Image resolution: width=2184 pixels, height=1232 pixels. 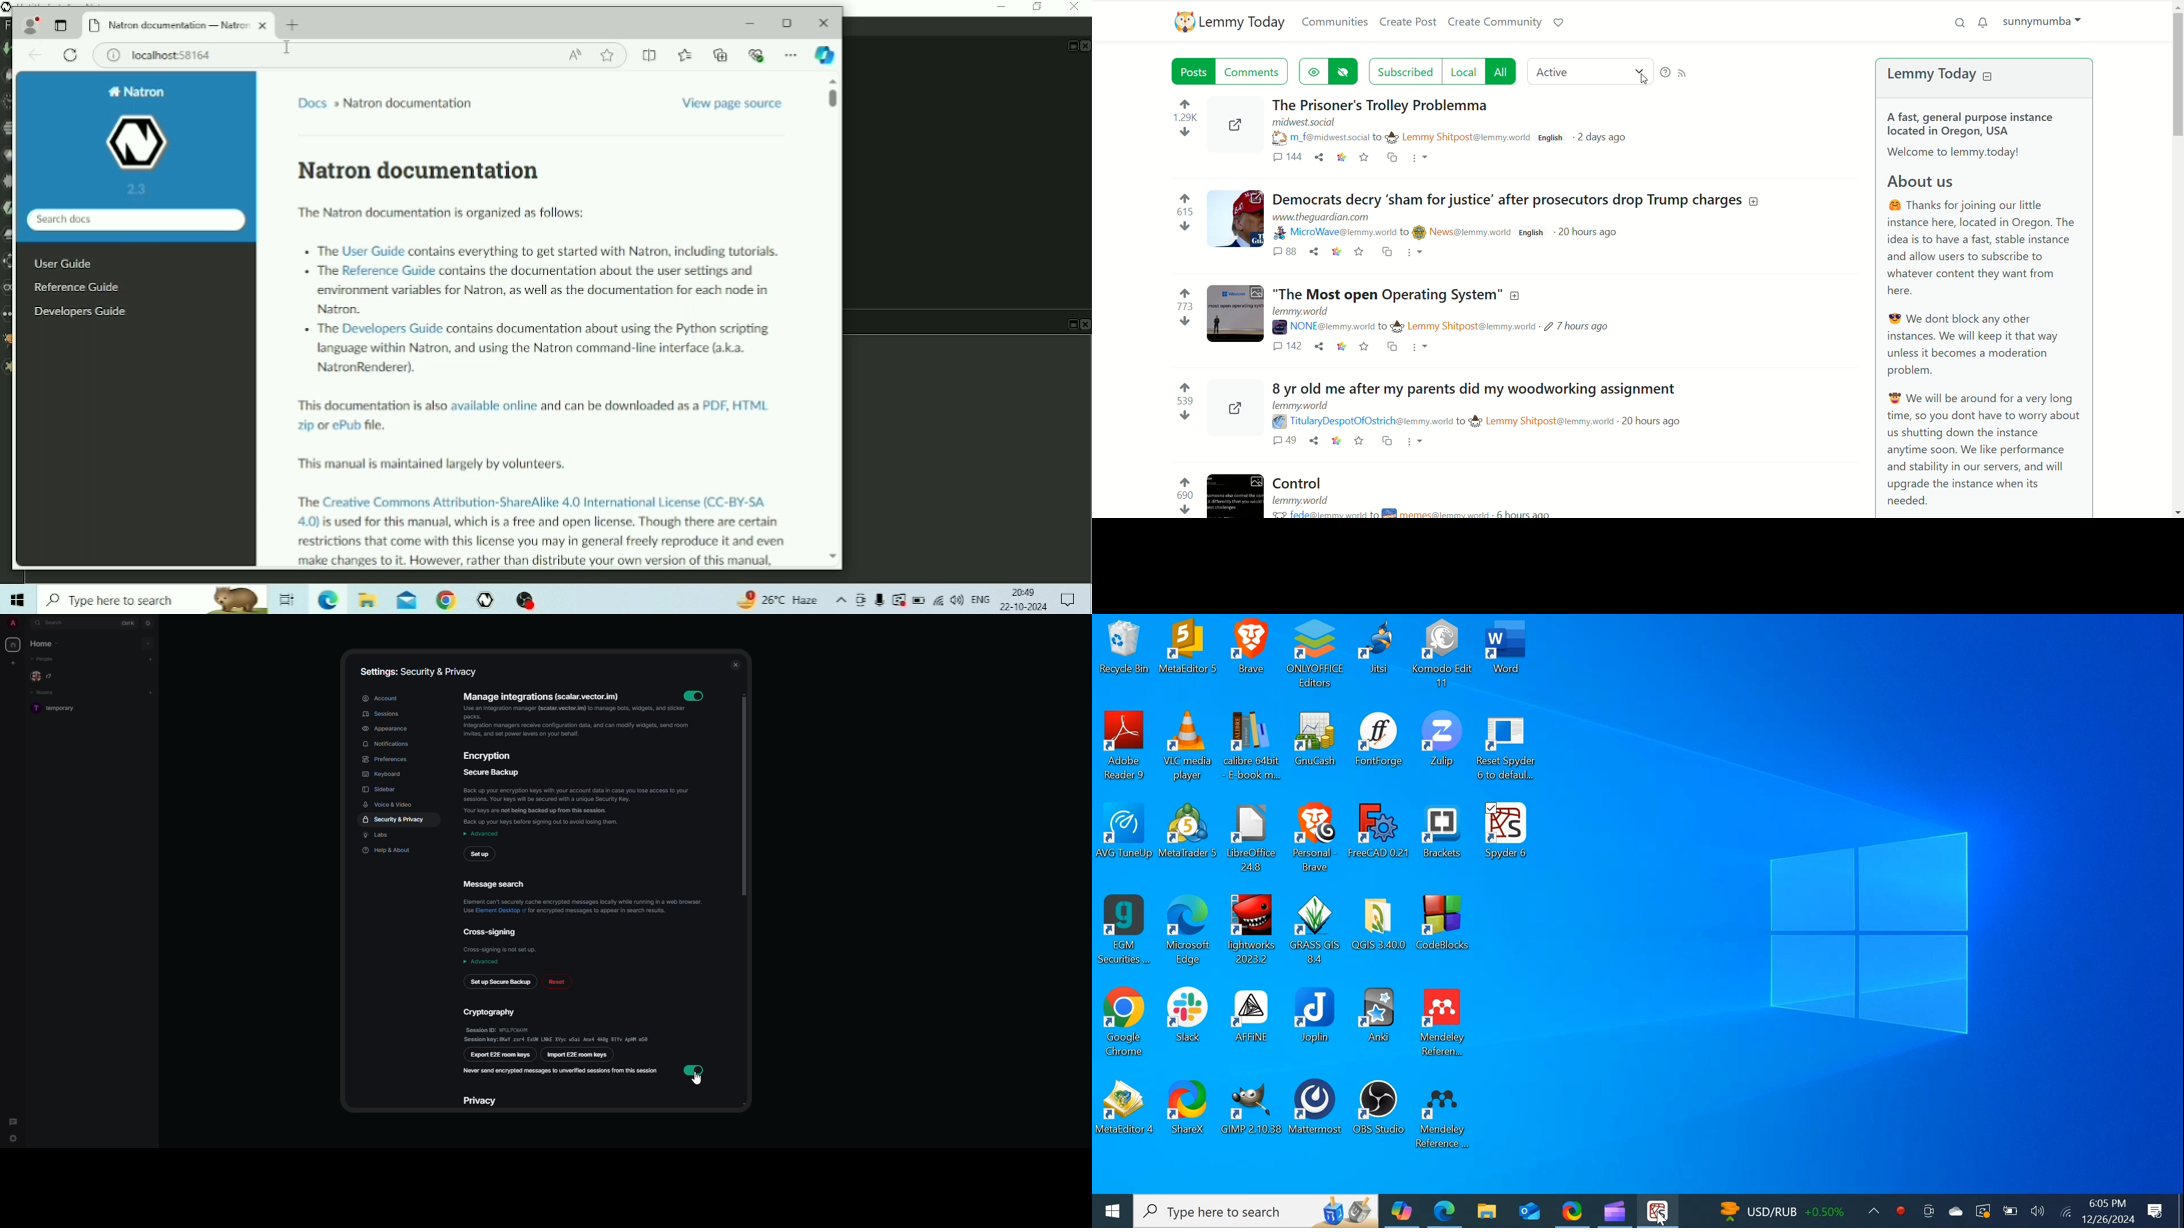 What do you see at coordinates (1394, 350) in the screenshot?
I see `cross post` at bounding box center [1394, 350].